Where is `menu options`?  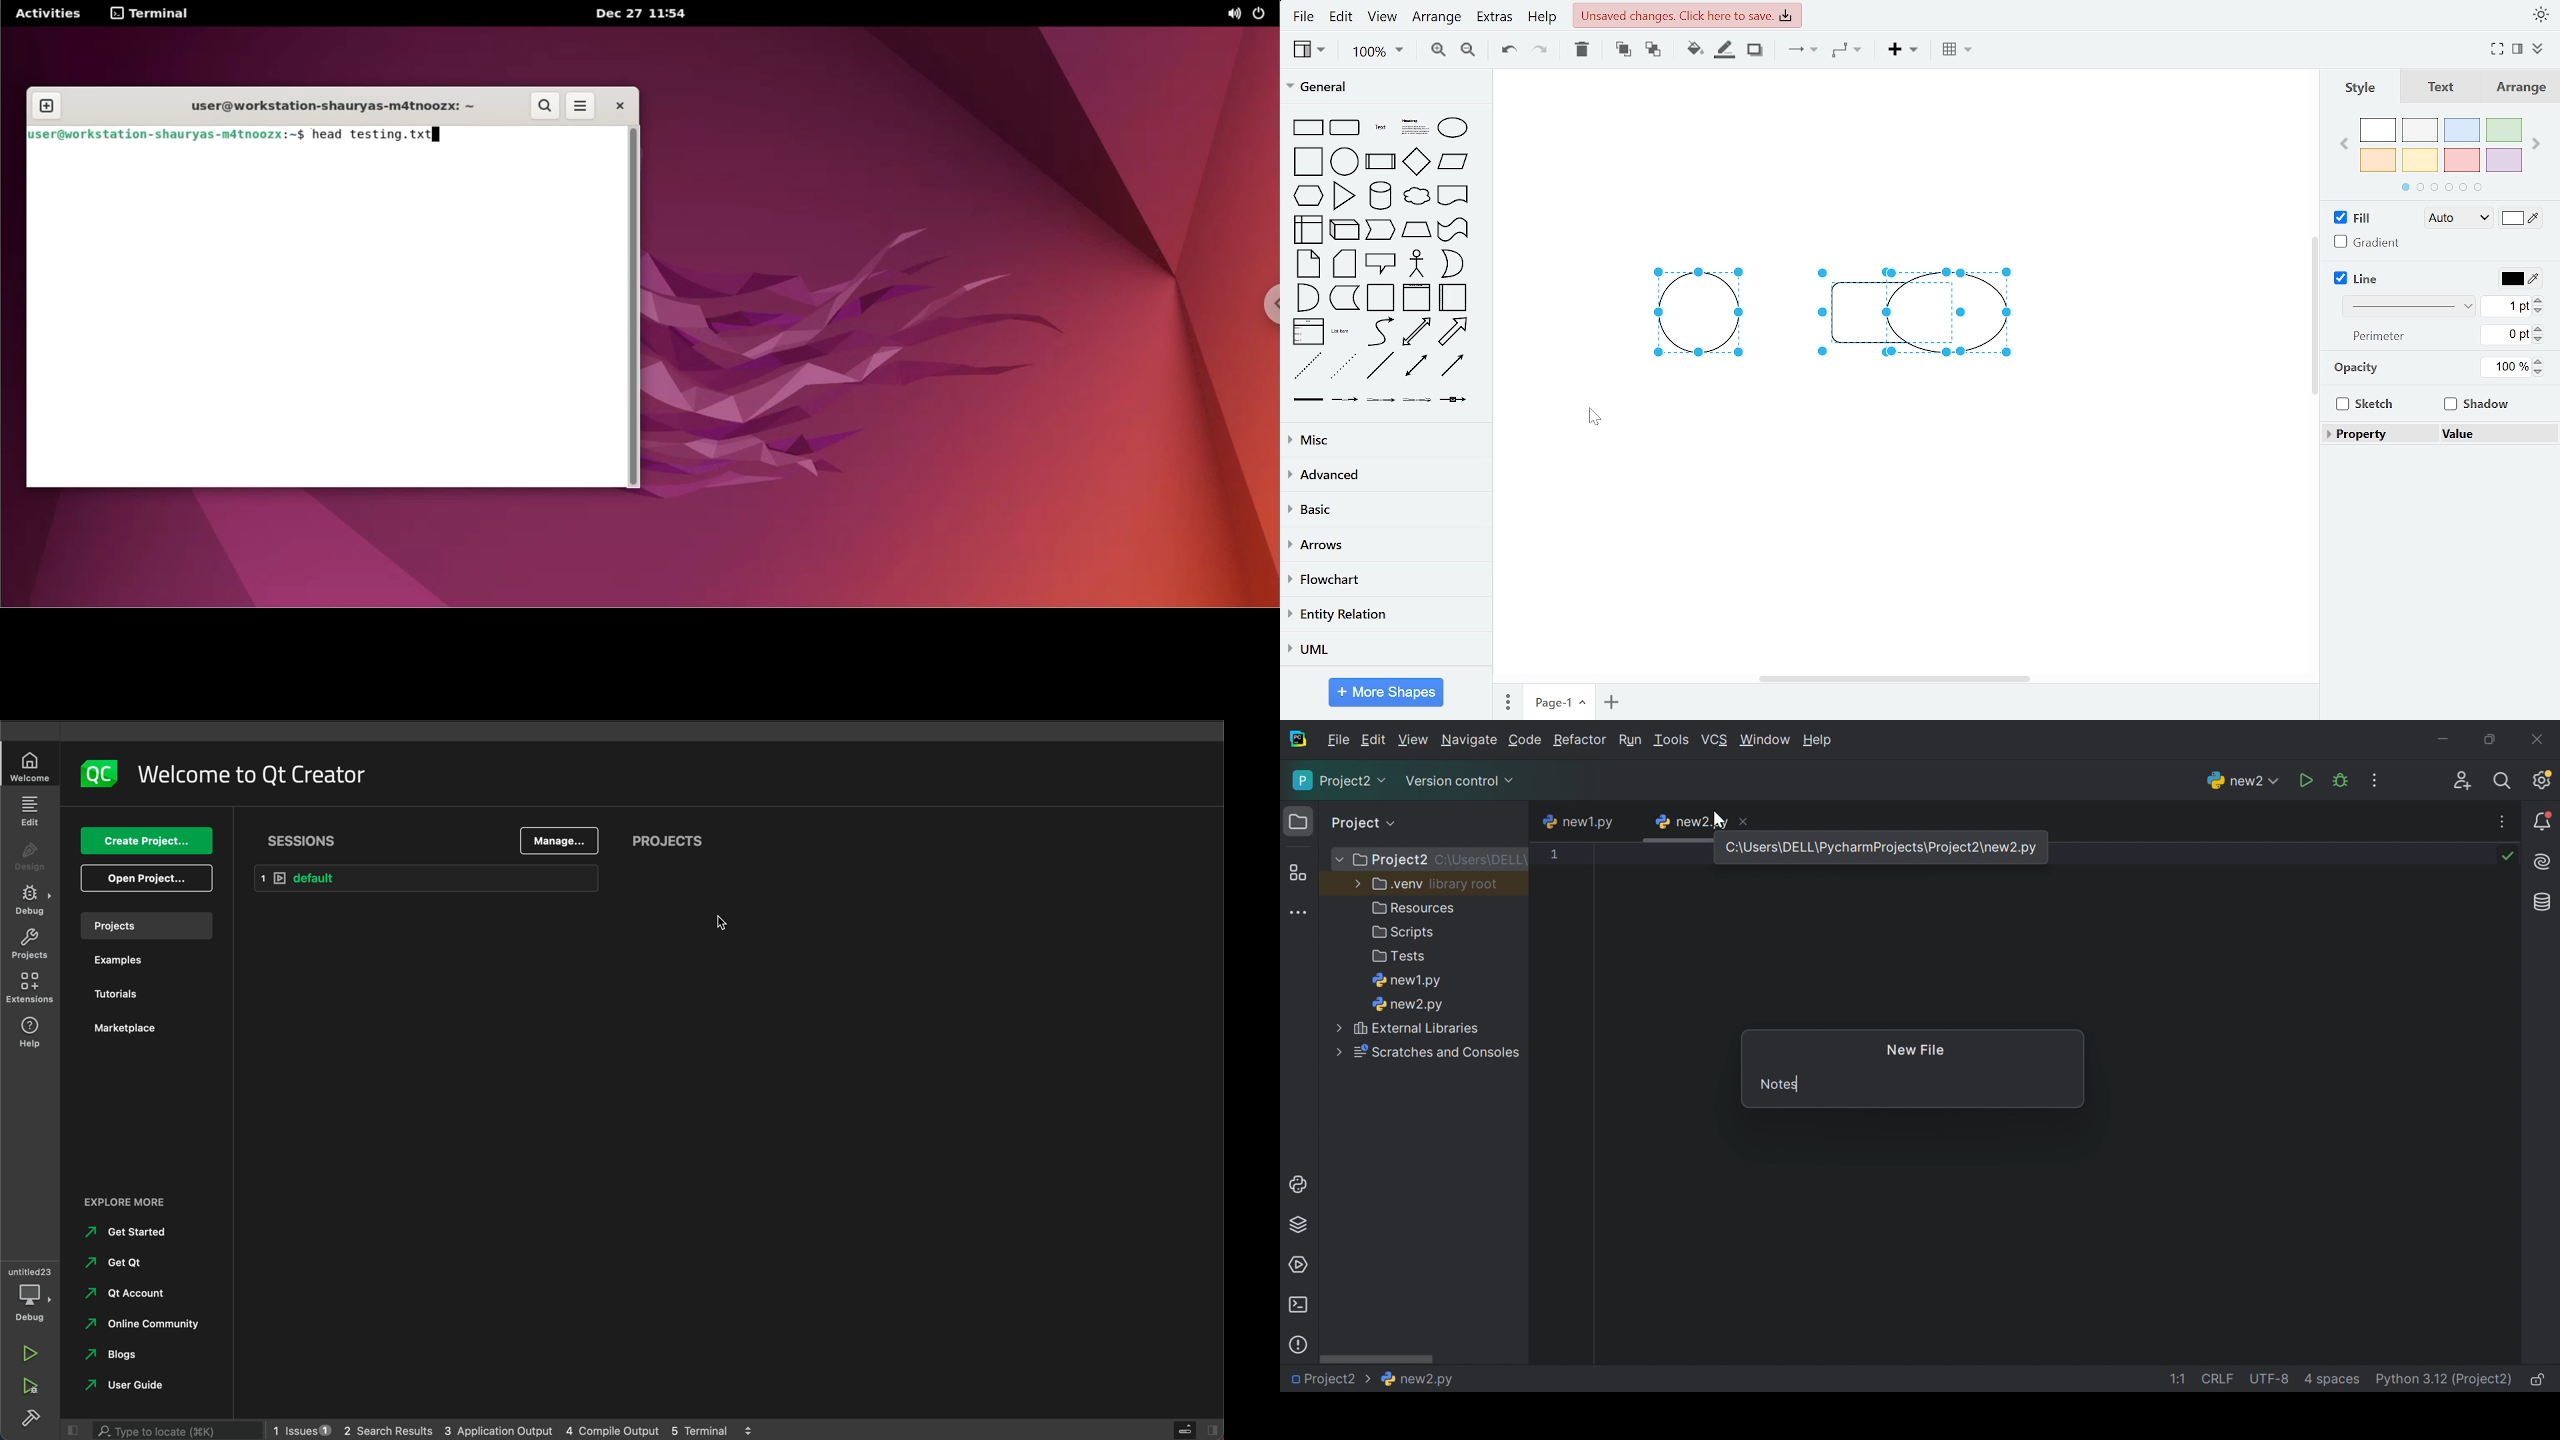
menu options is located at coordinates (581, 105).